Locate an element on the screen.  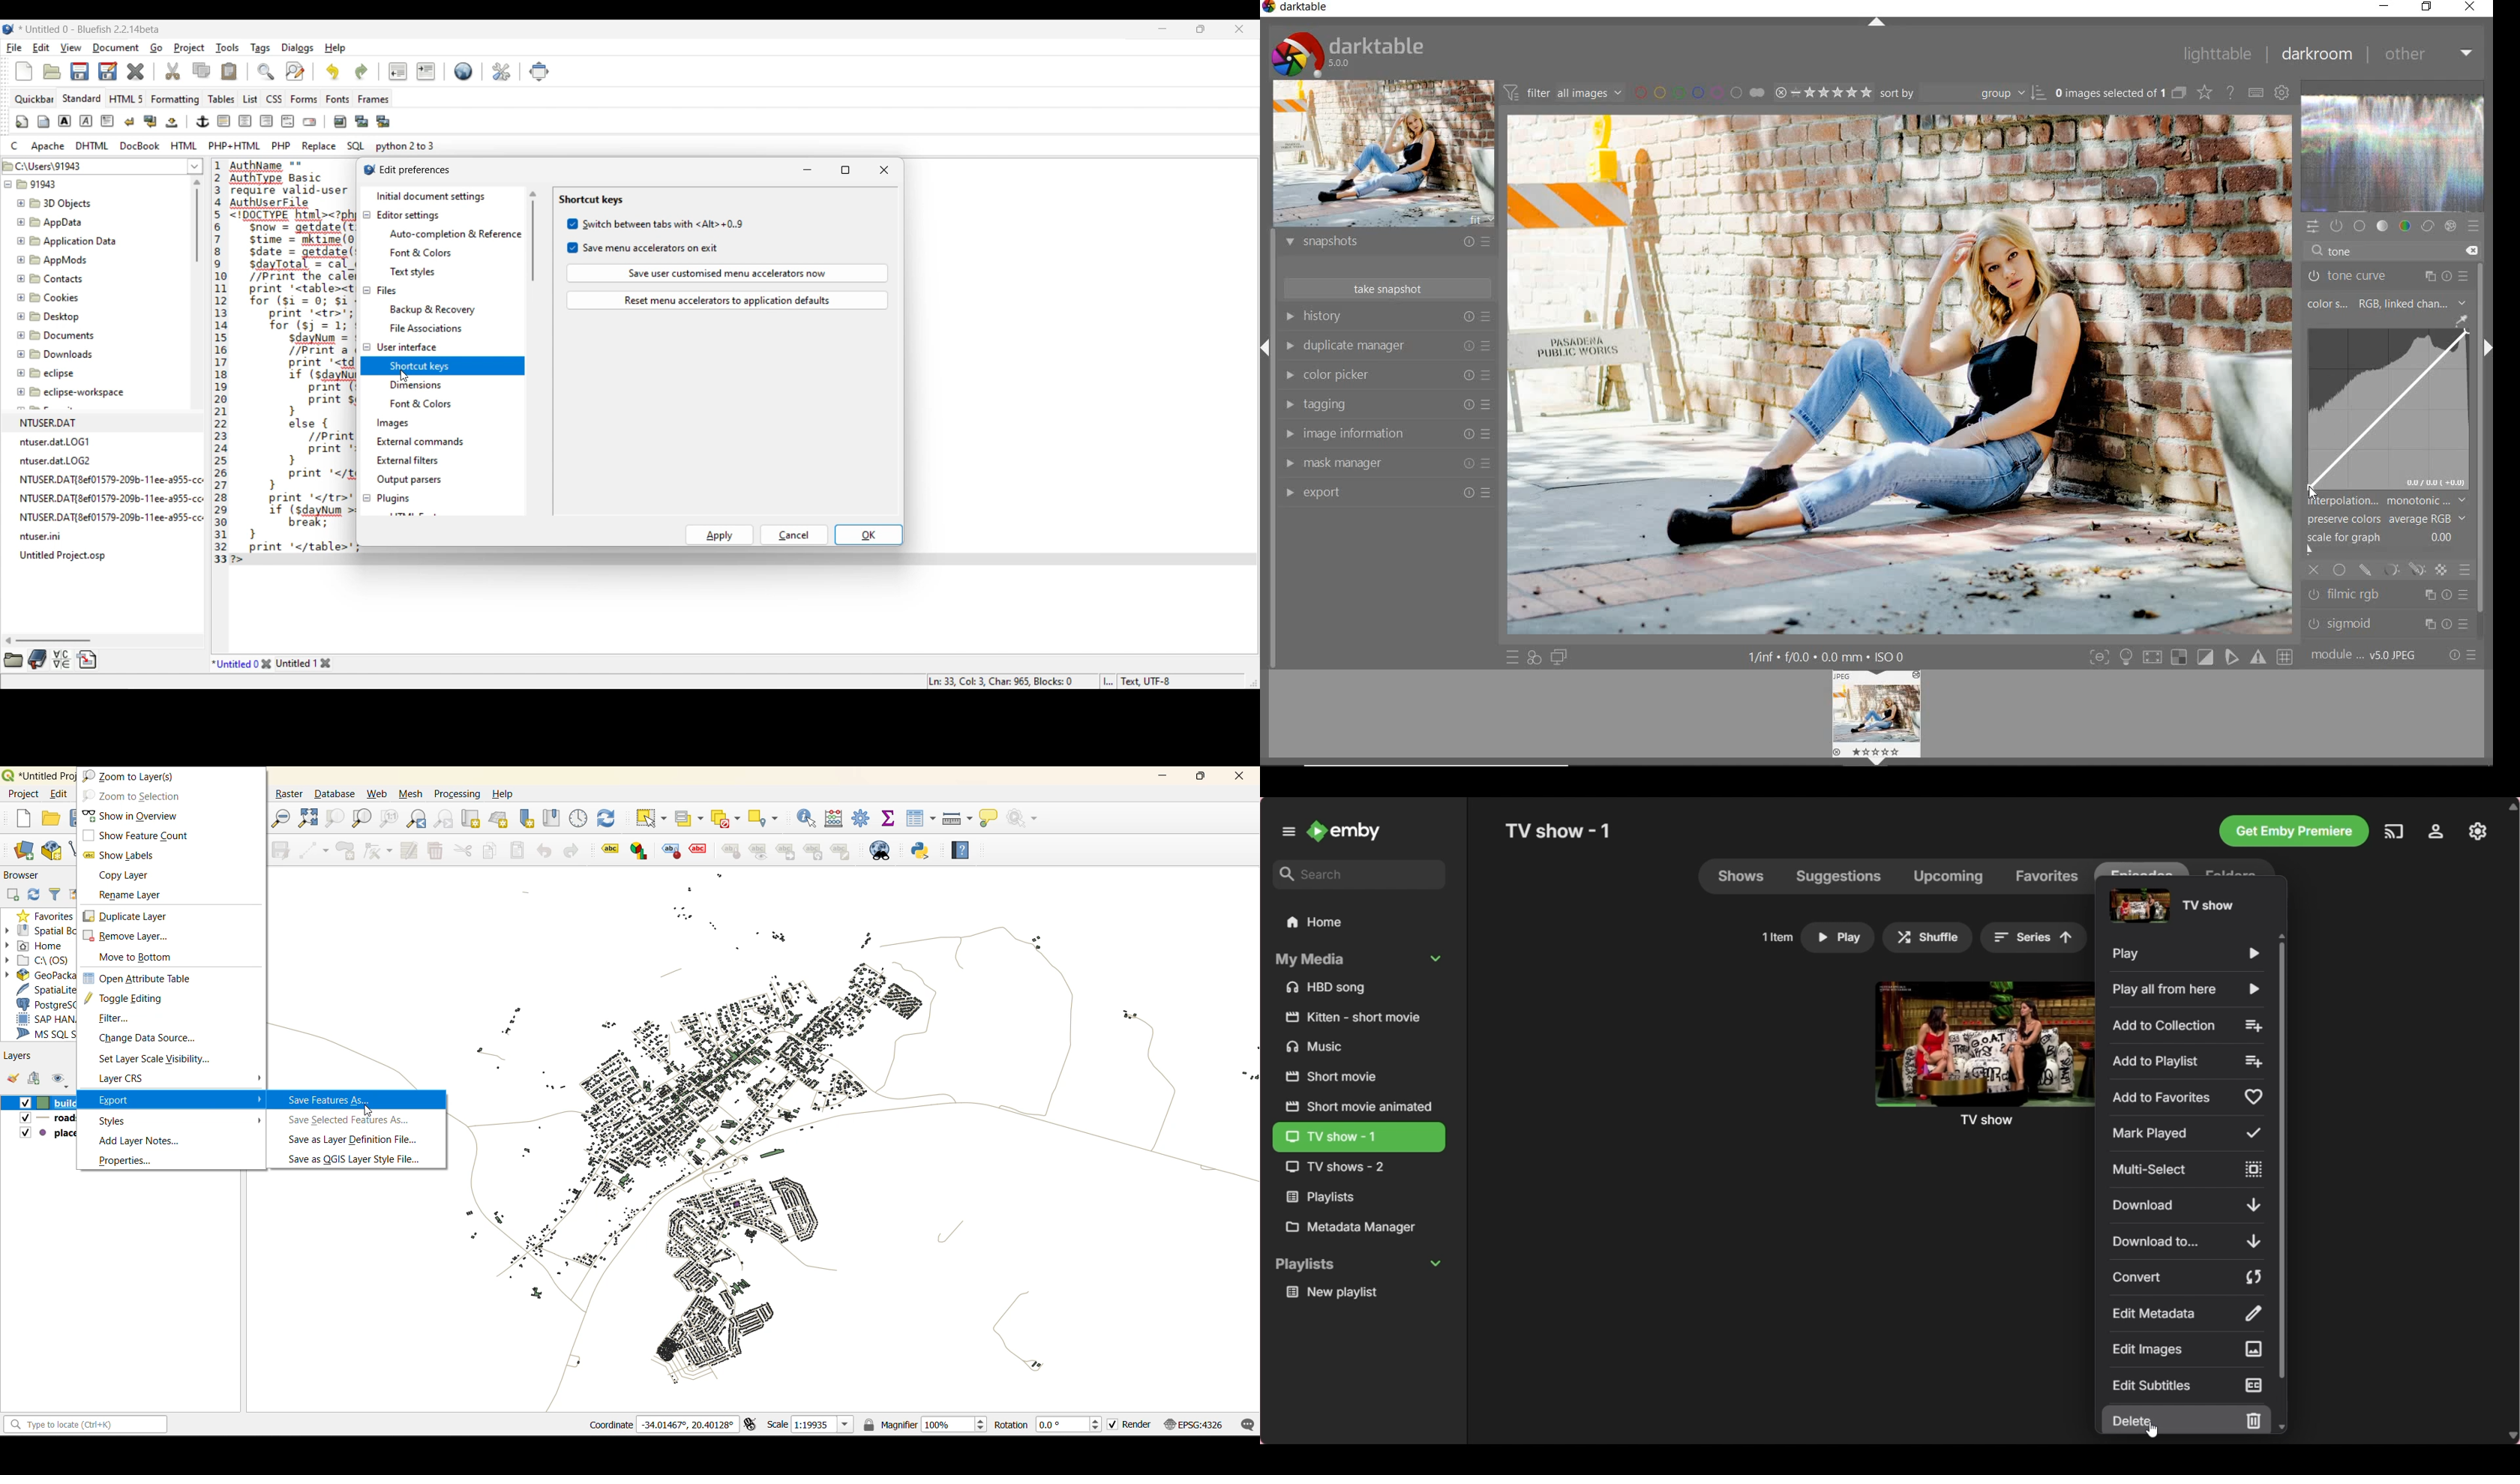
Play is located at coordinates (2185, 954).